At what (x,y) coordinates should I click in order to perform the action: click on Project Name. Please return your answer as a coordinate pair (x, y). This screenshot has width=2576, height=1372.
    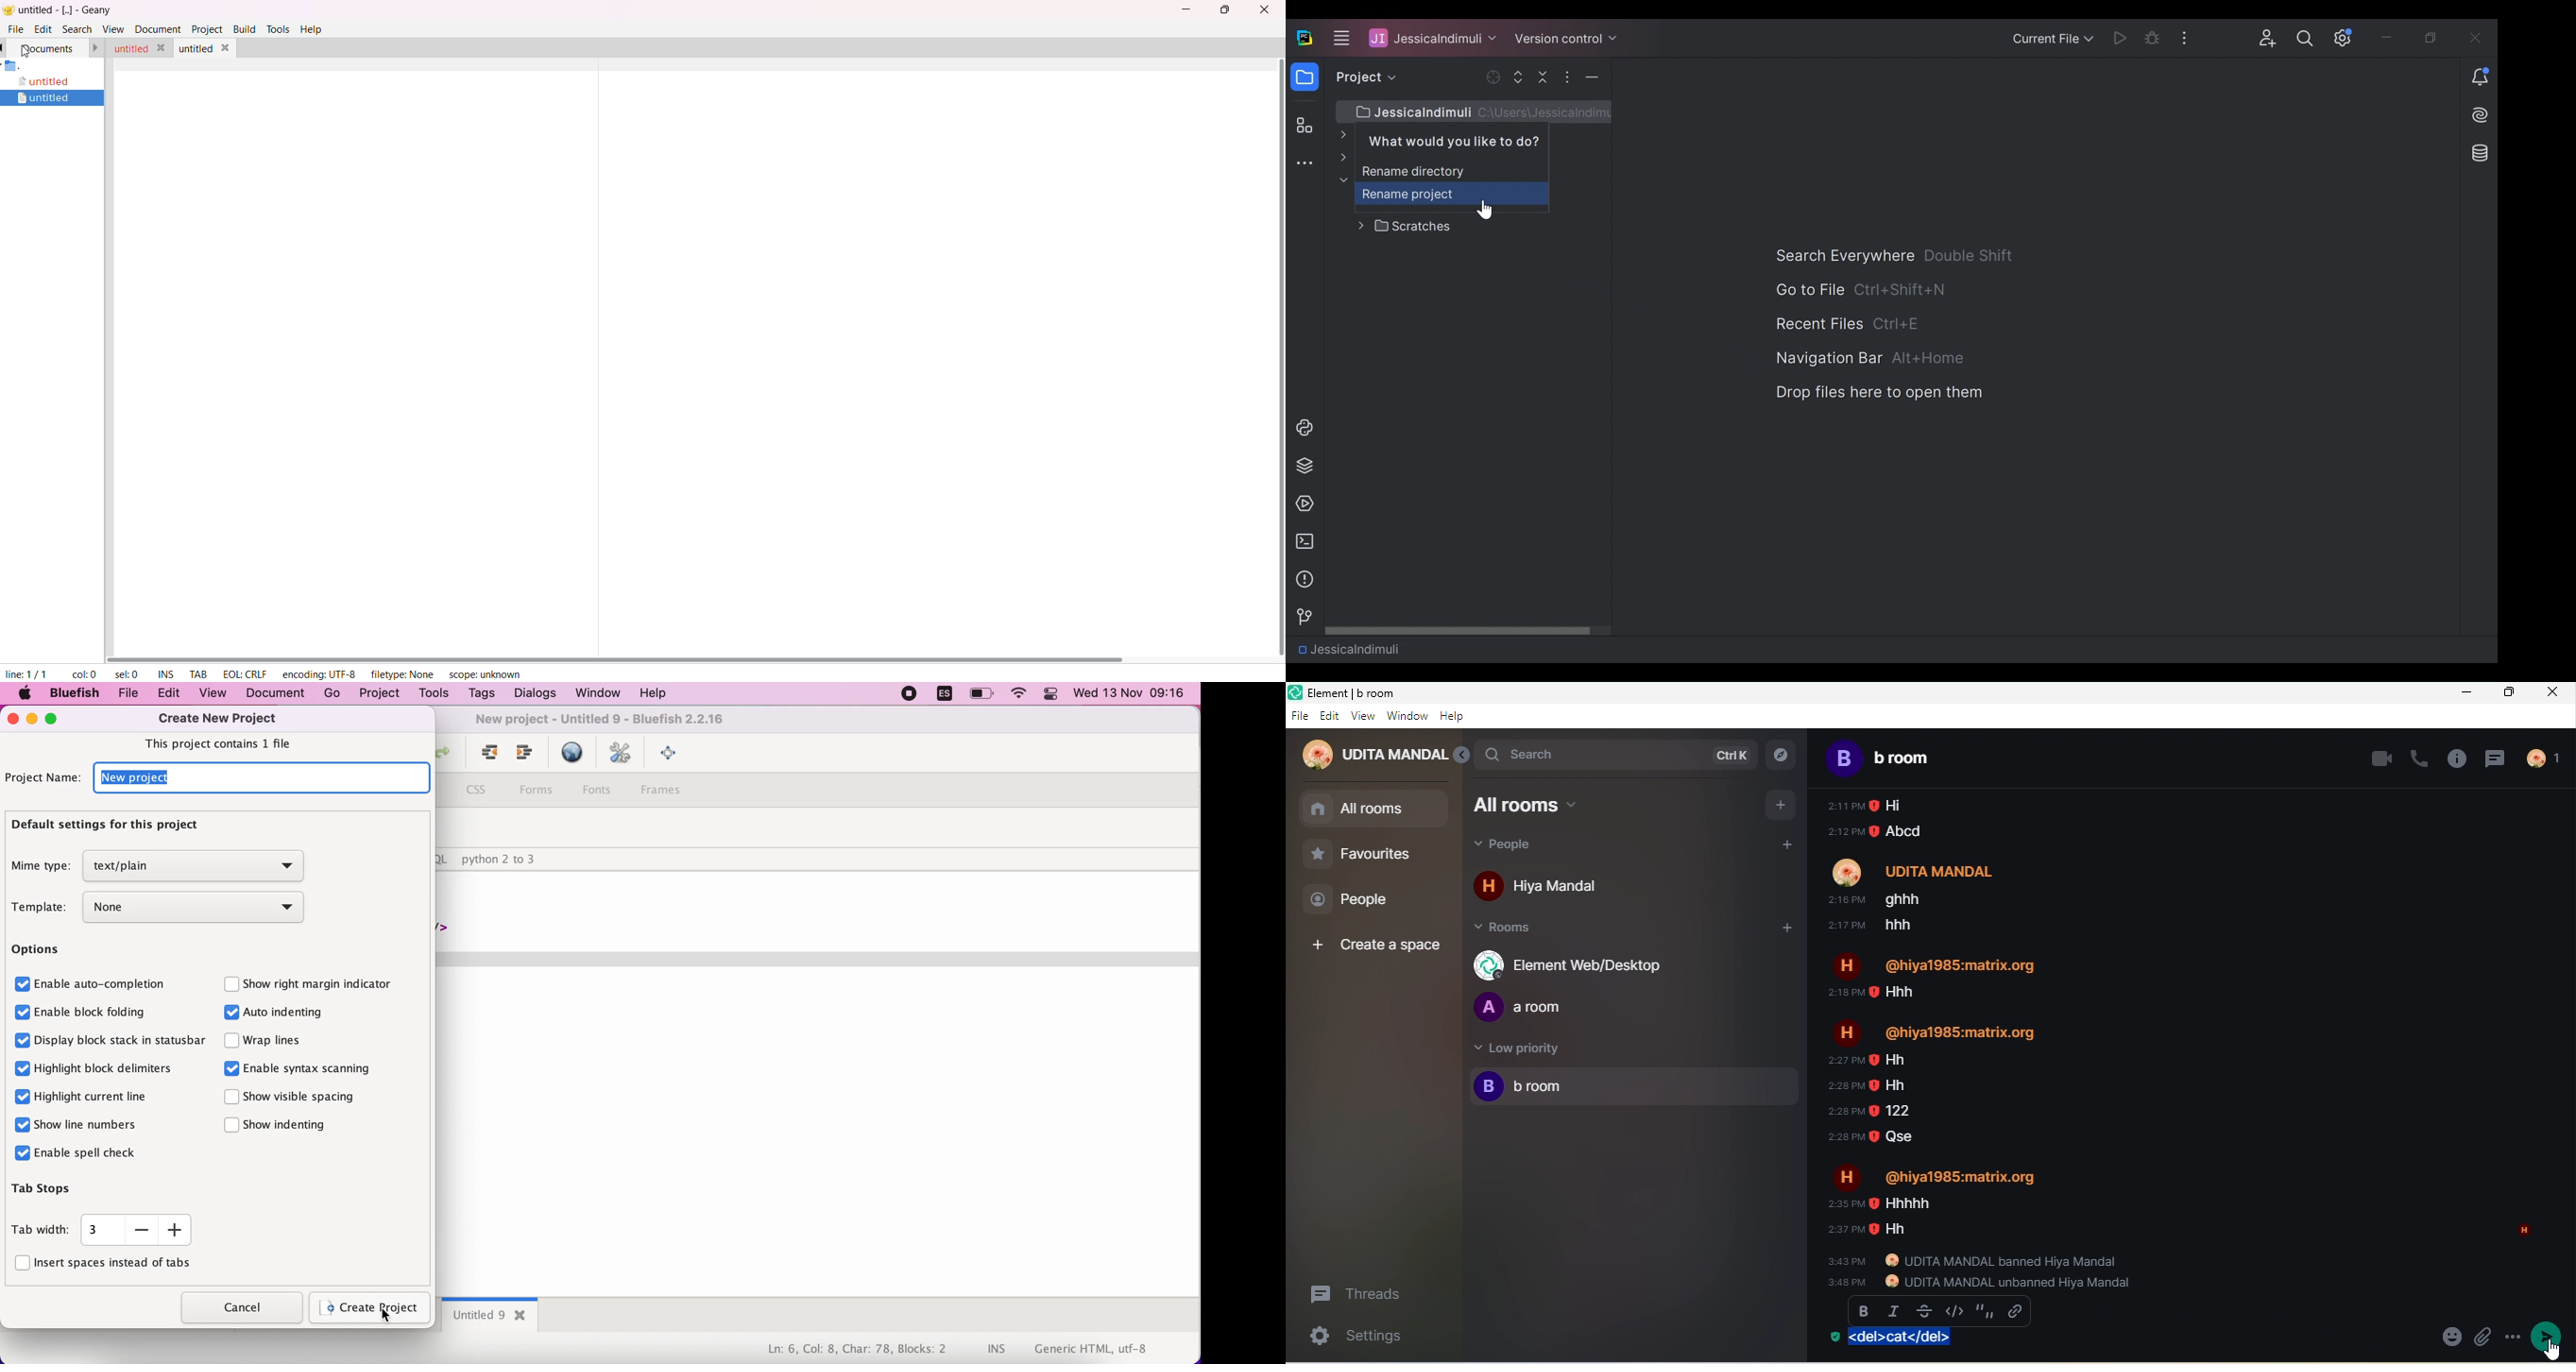
    Looking at the image, I should click on (1348, 649).